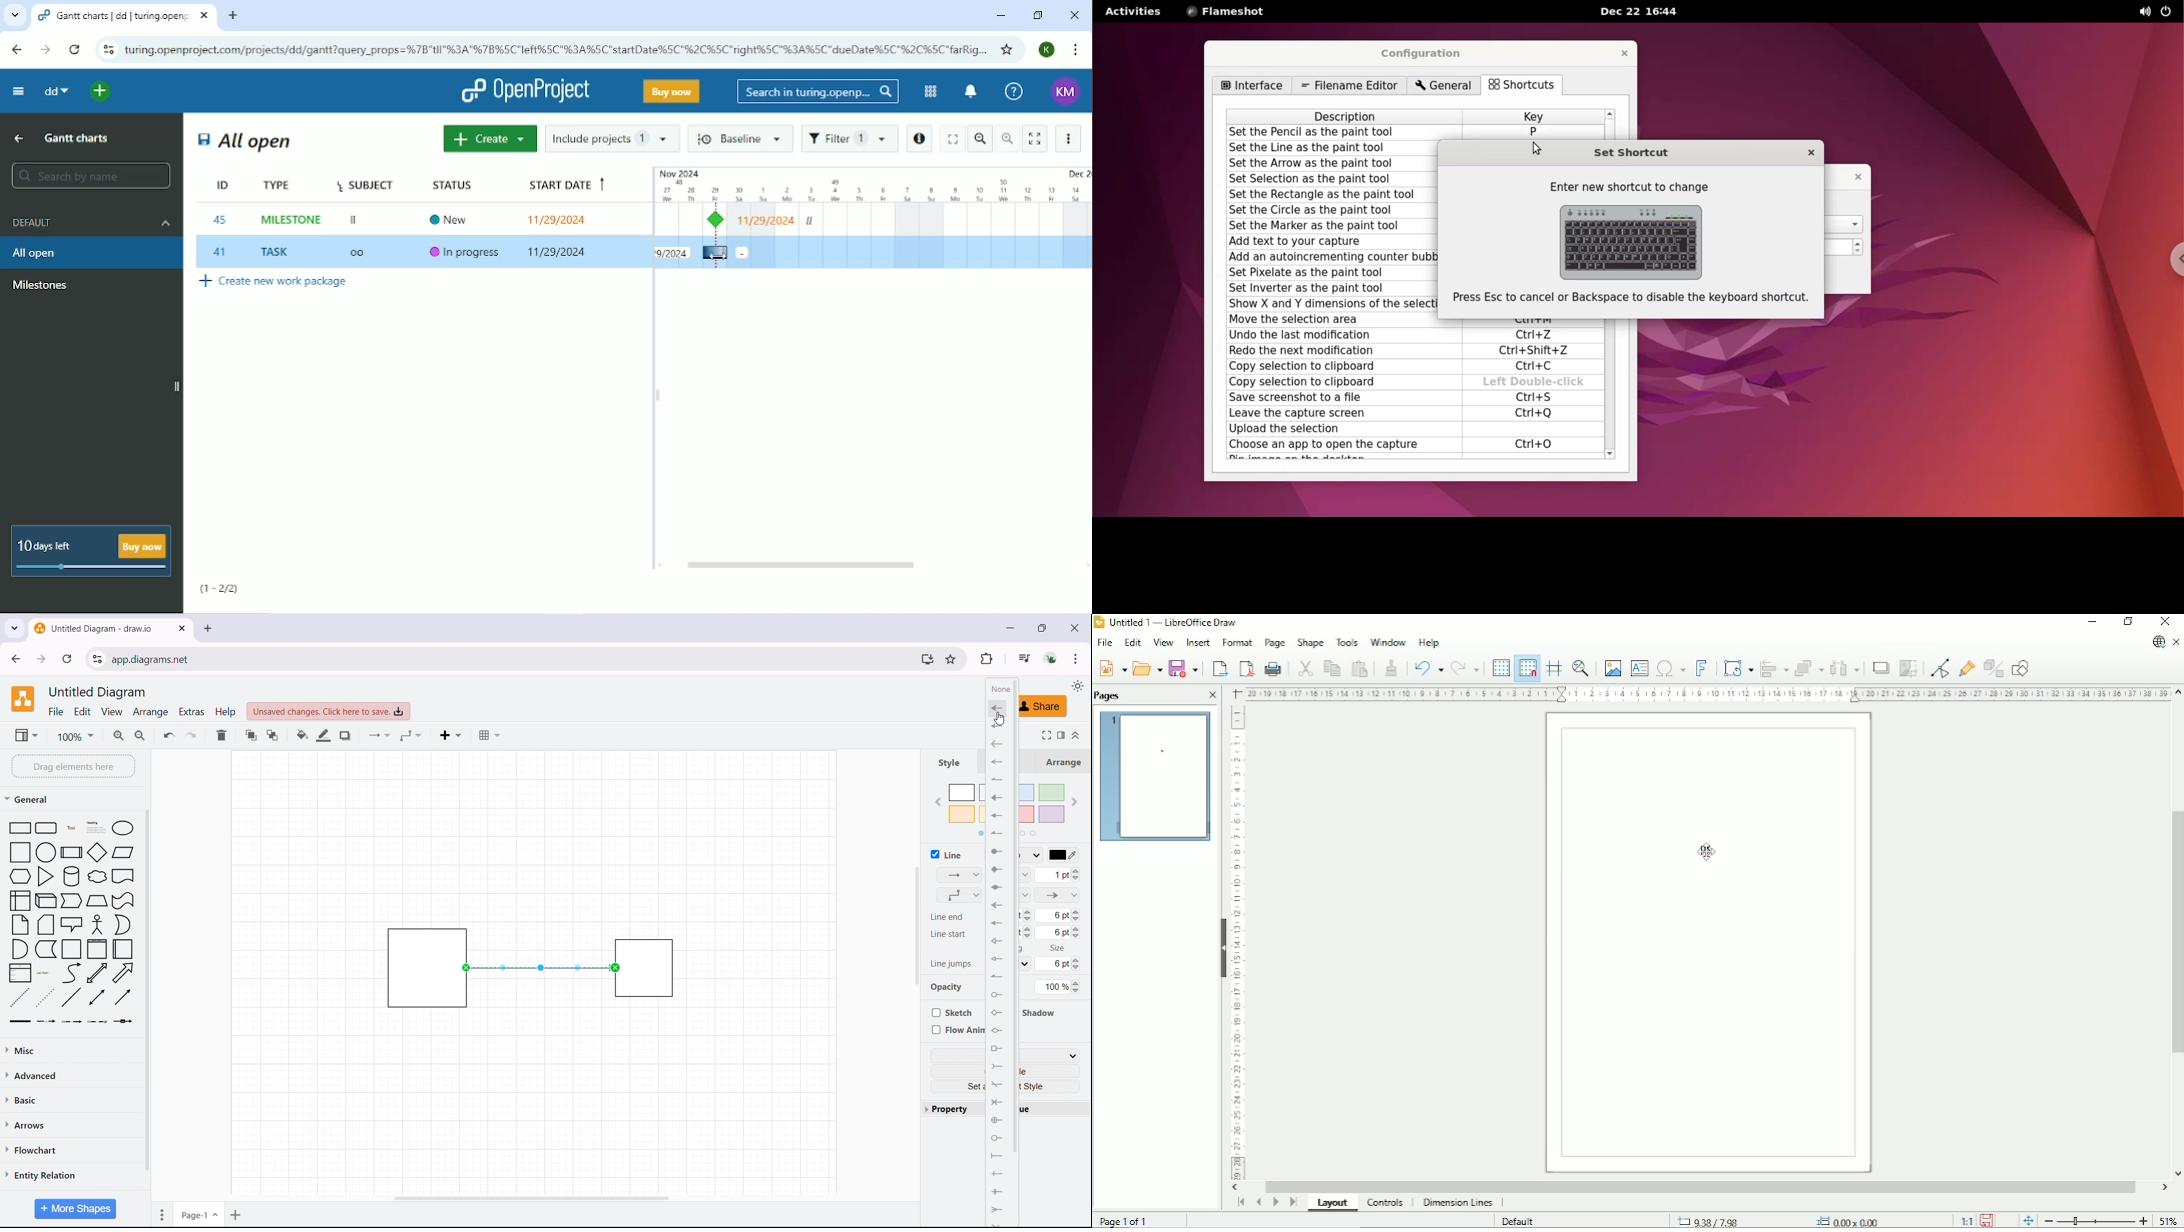  Describe the element at coordinates (1161, 642) in the screenshot. I see `View` at that location.